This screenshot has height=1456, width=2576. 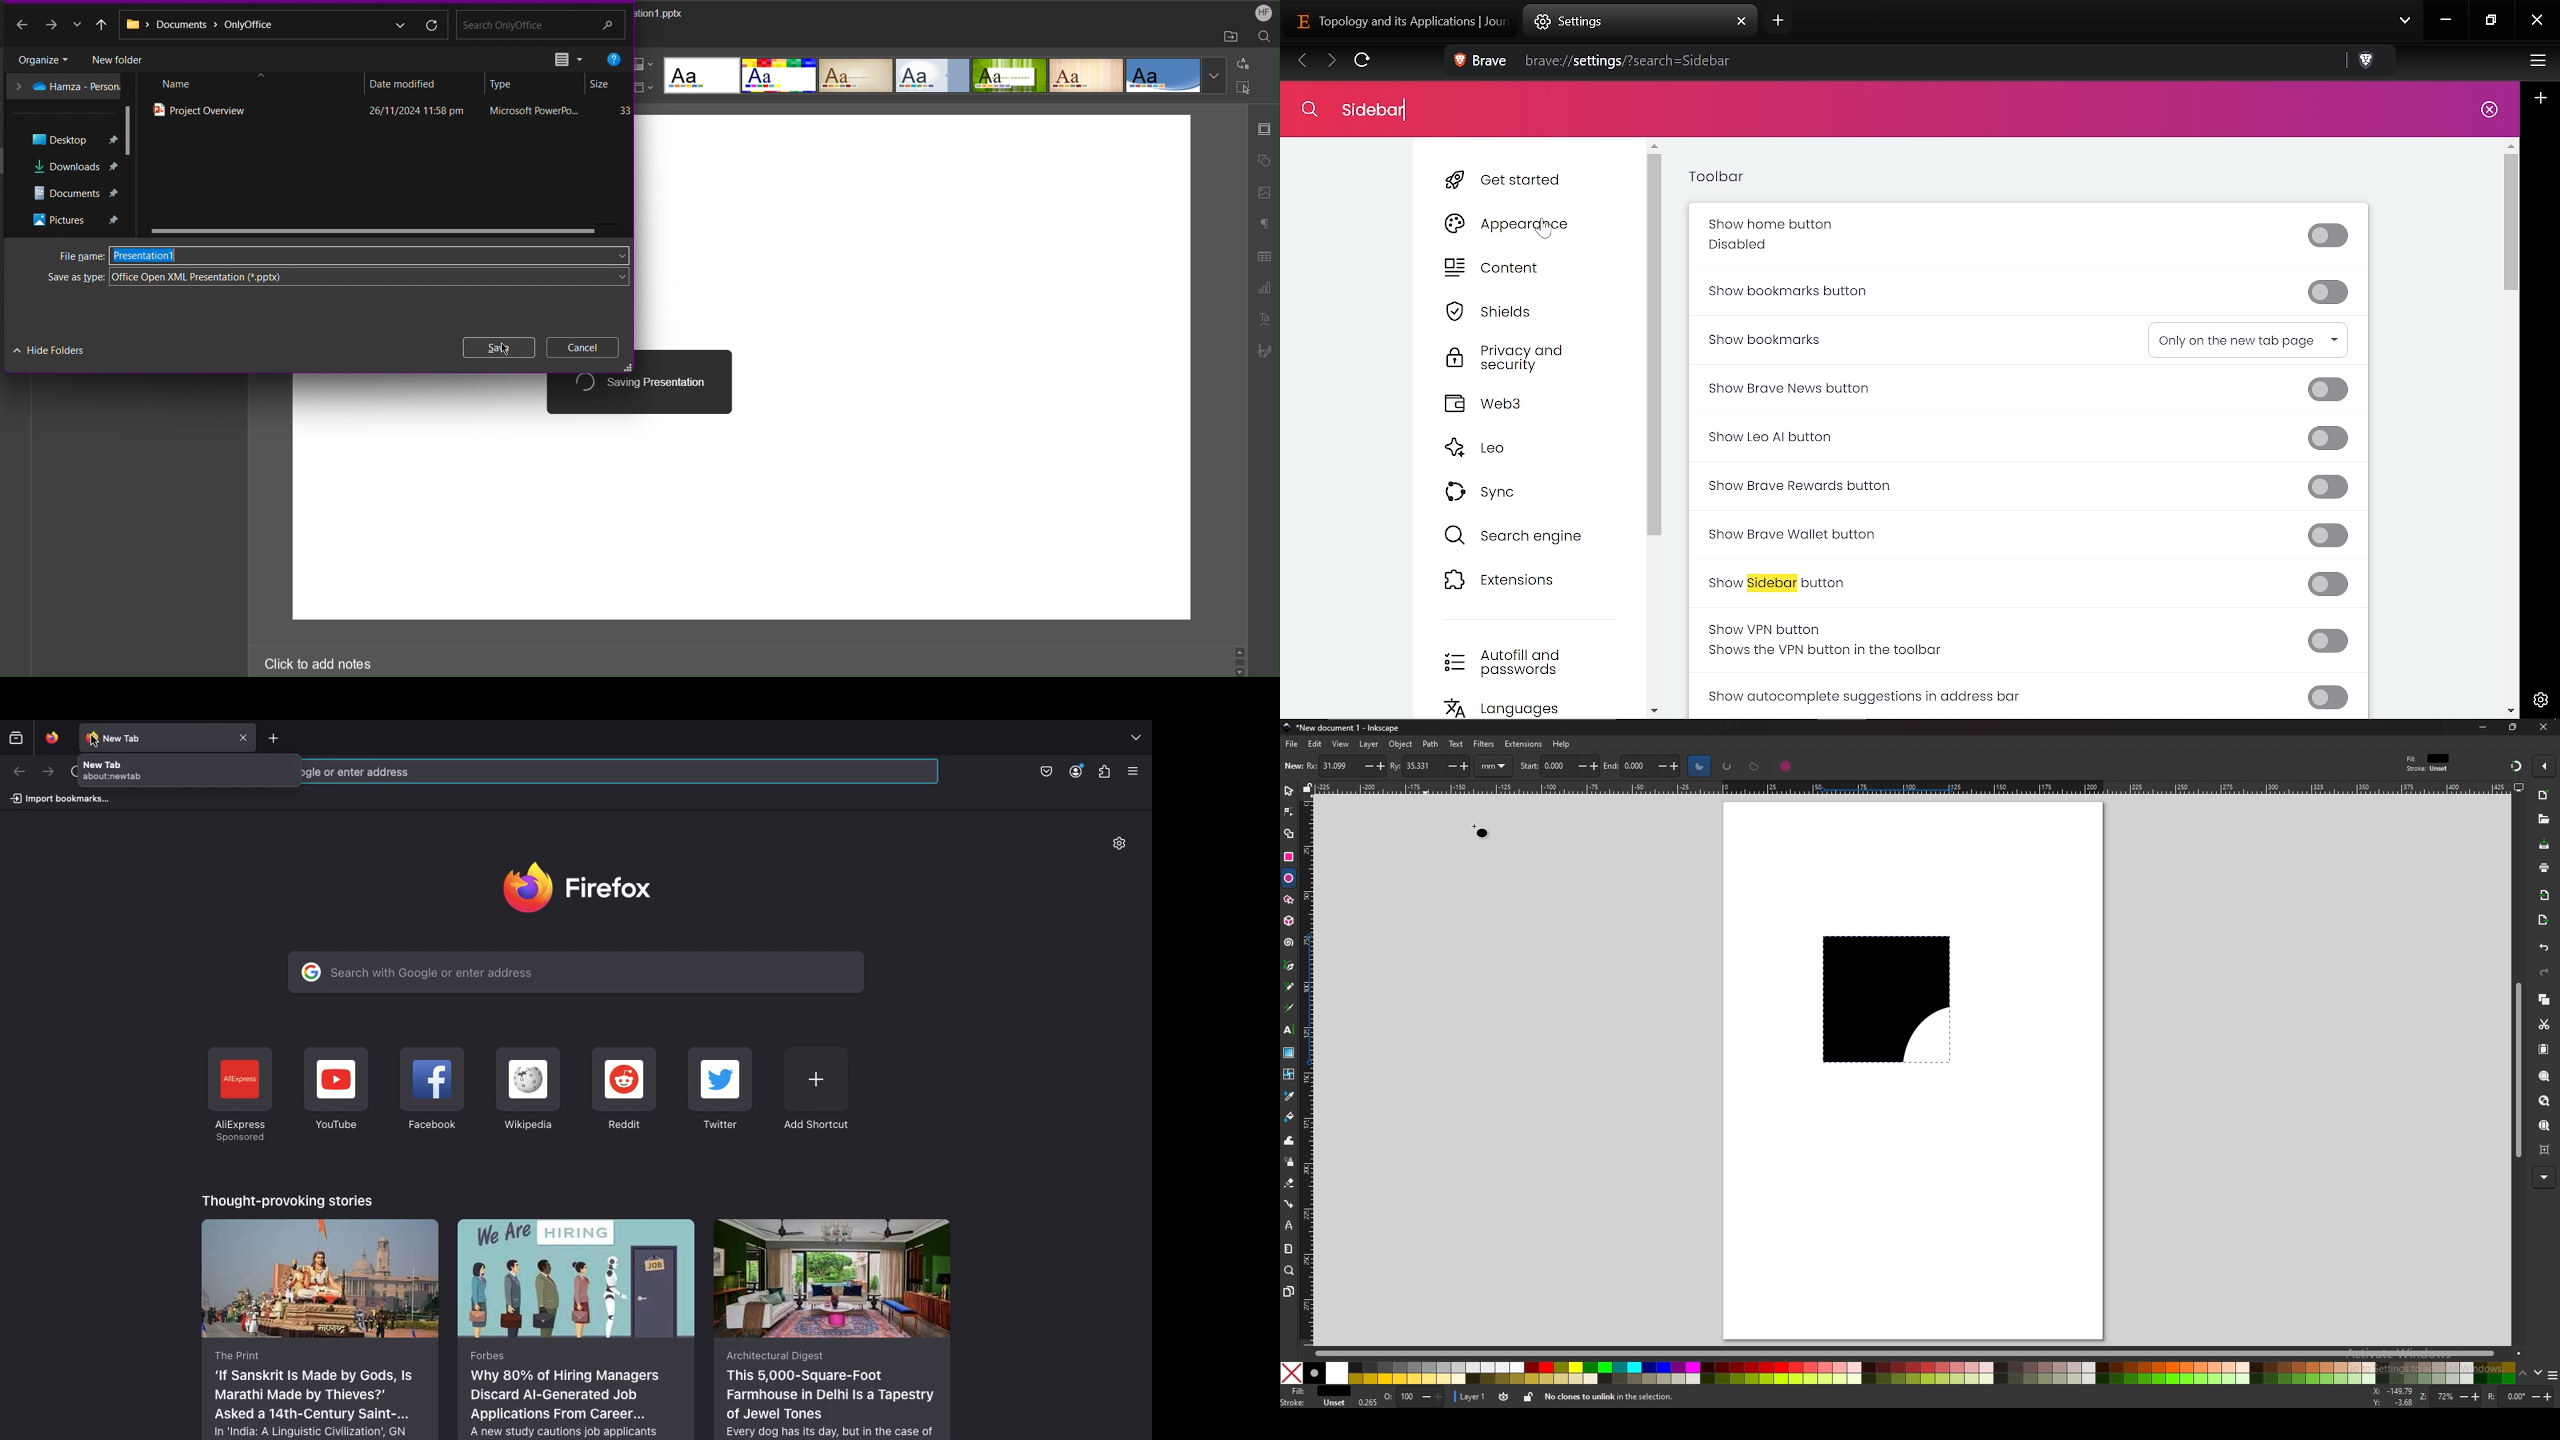 What do you see at coordinates (1315, 1391) in the screenshot?
I see `fill` at bounding box center [1315, 1391].